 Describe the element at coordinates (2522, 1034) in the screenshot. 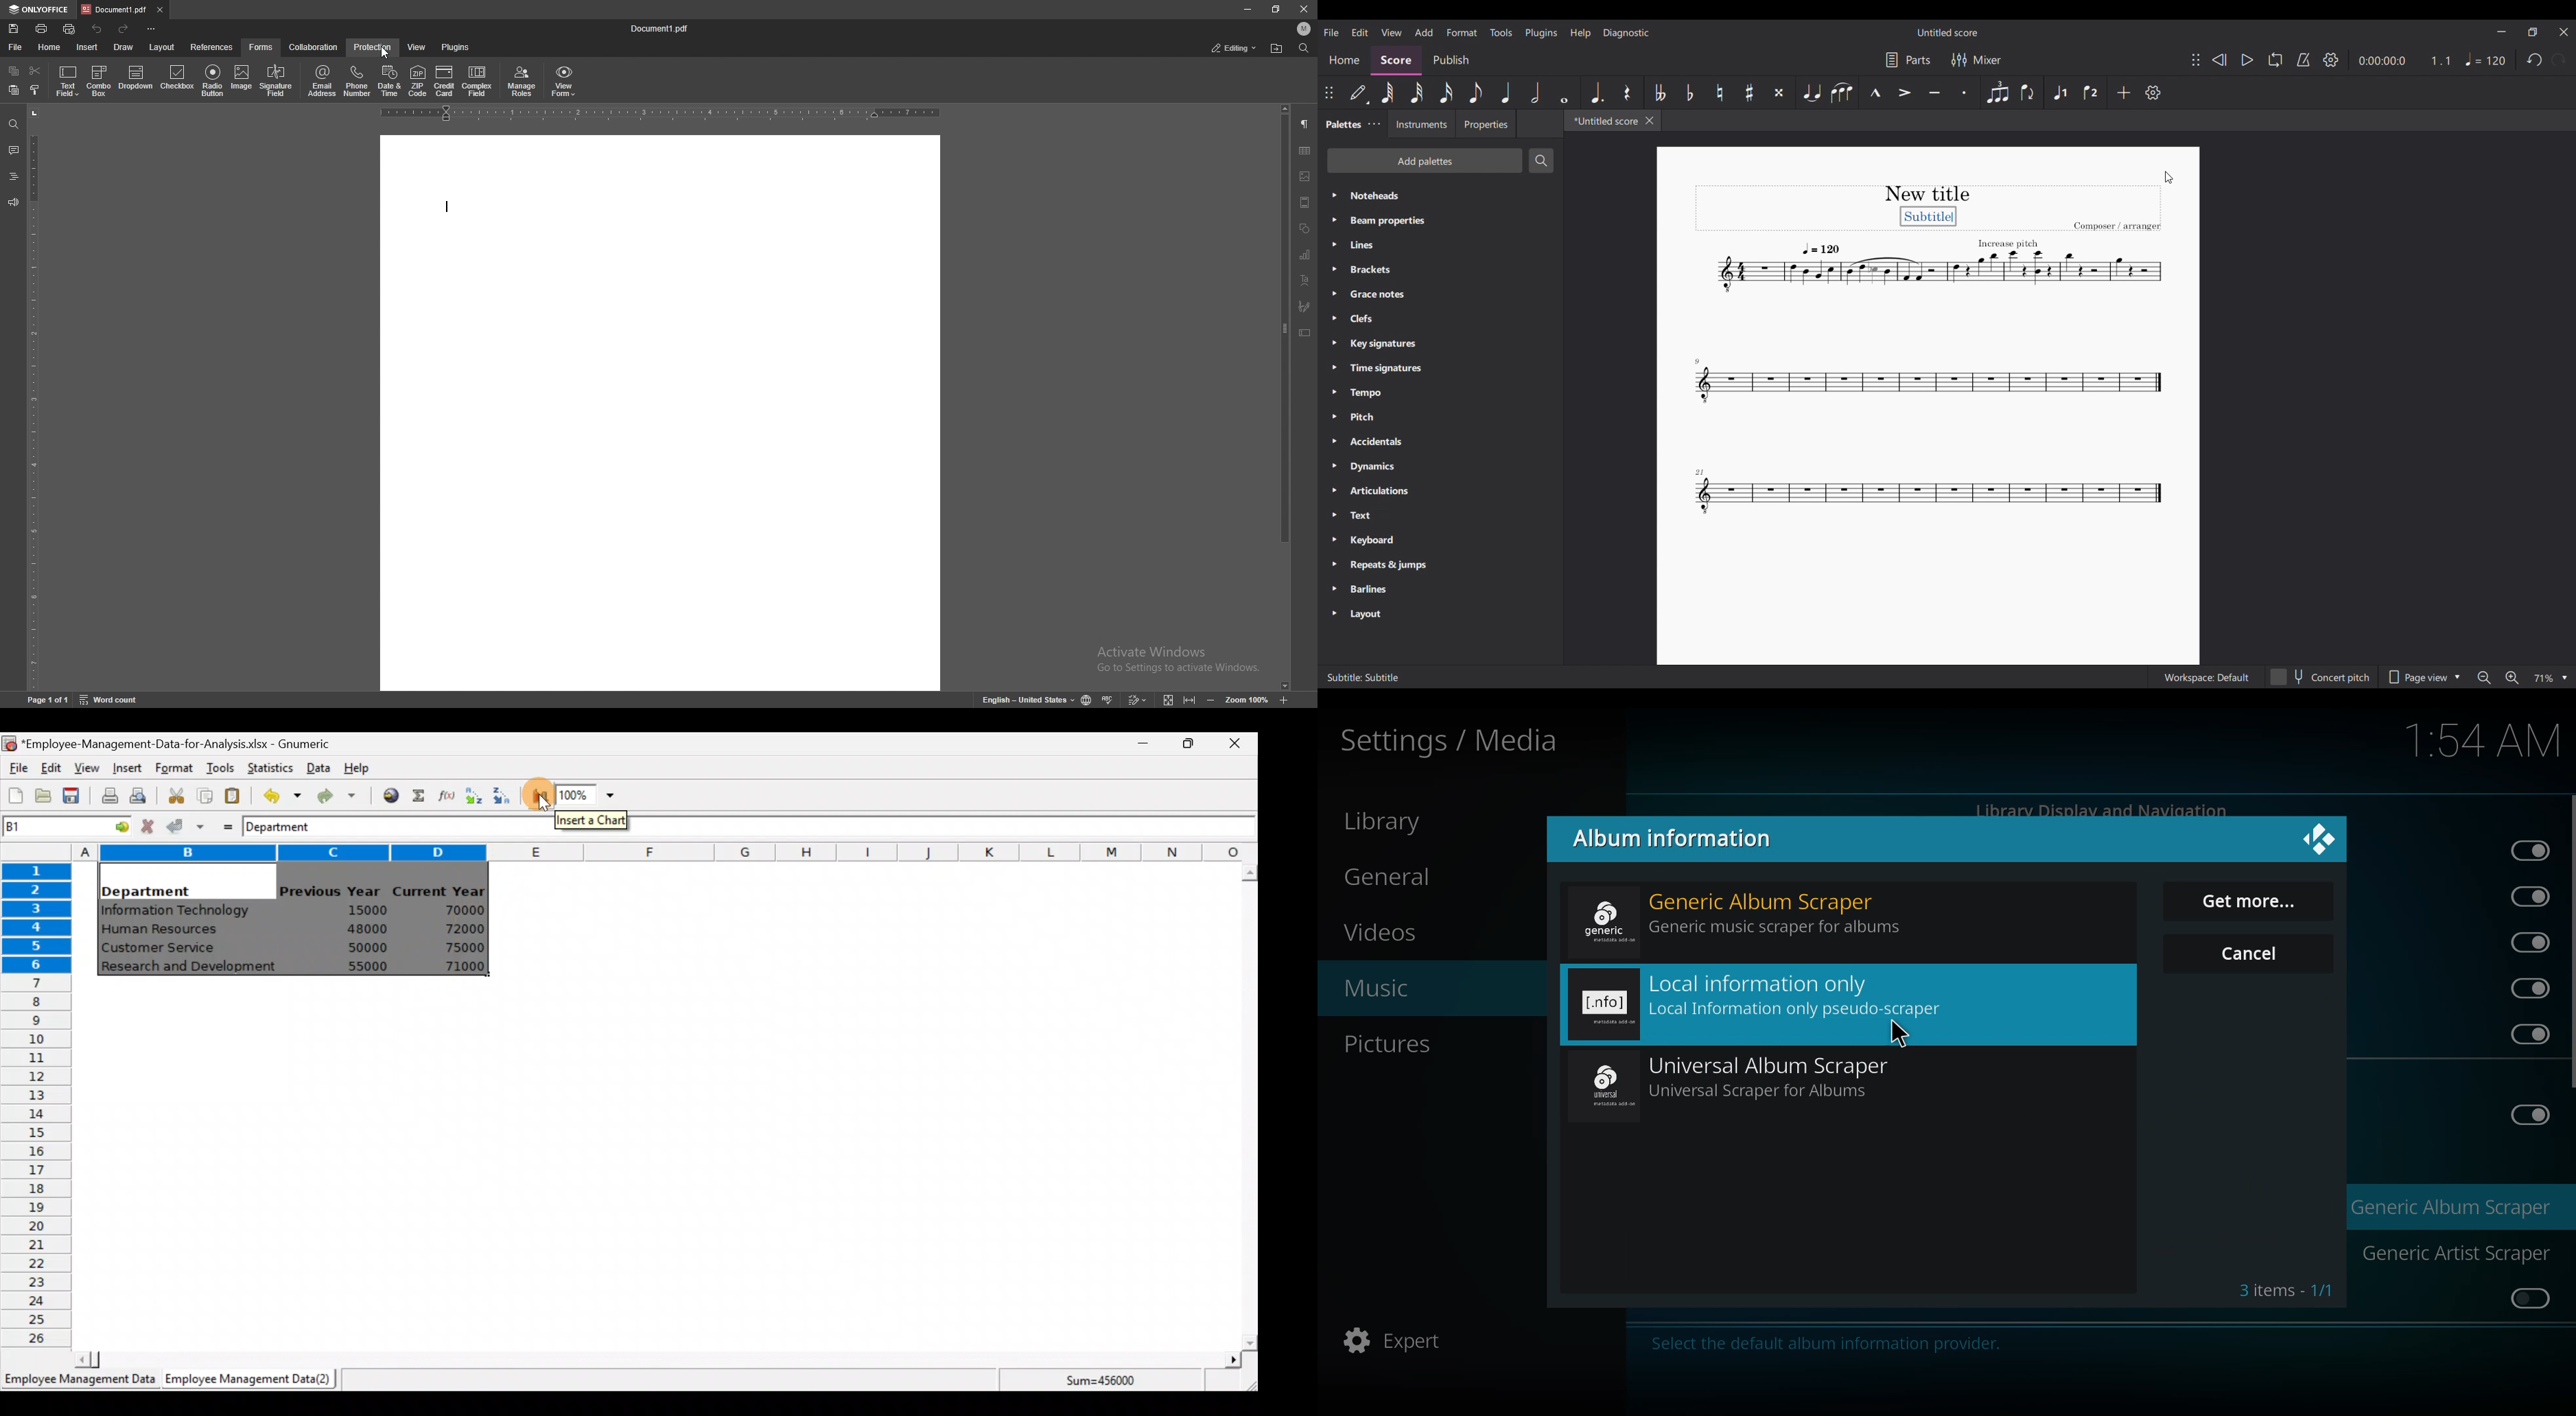

I see `enabled` at that location.